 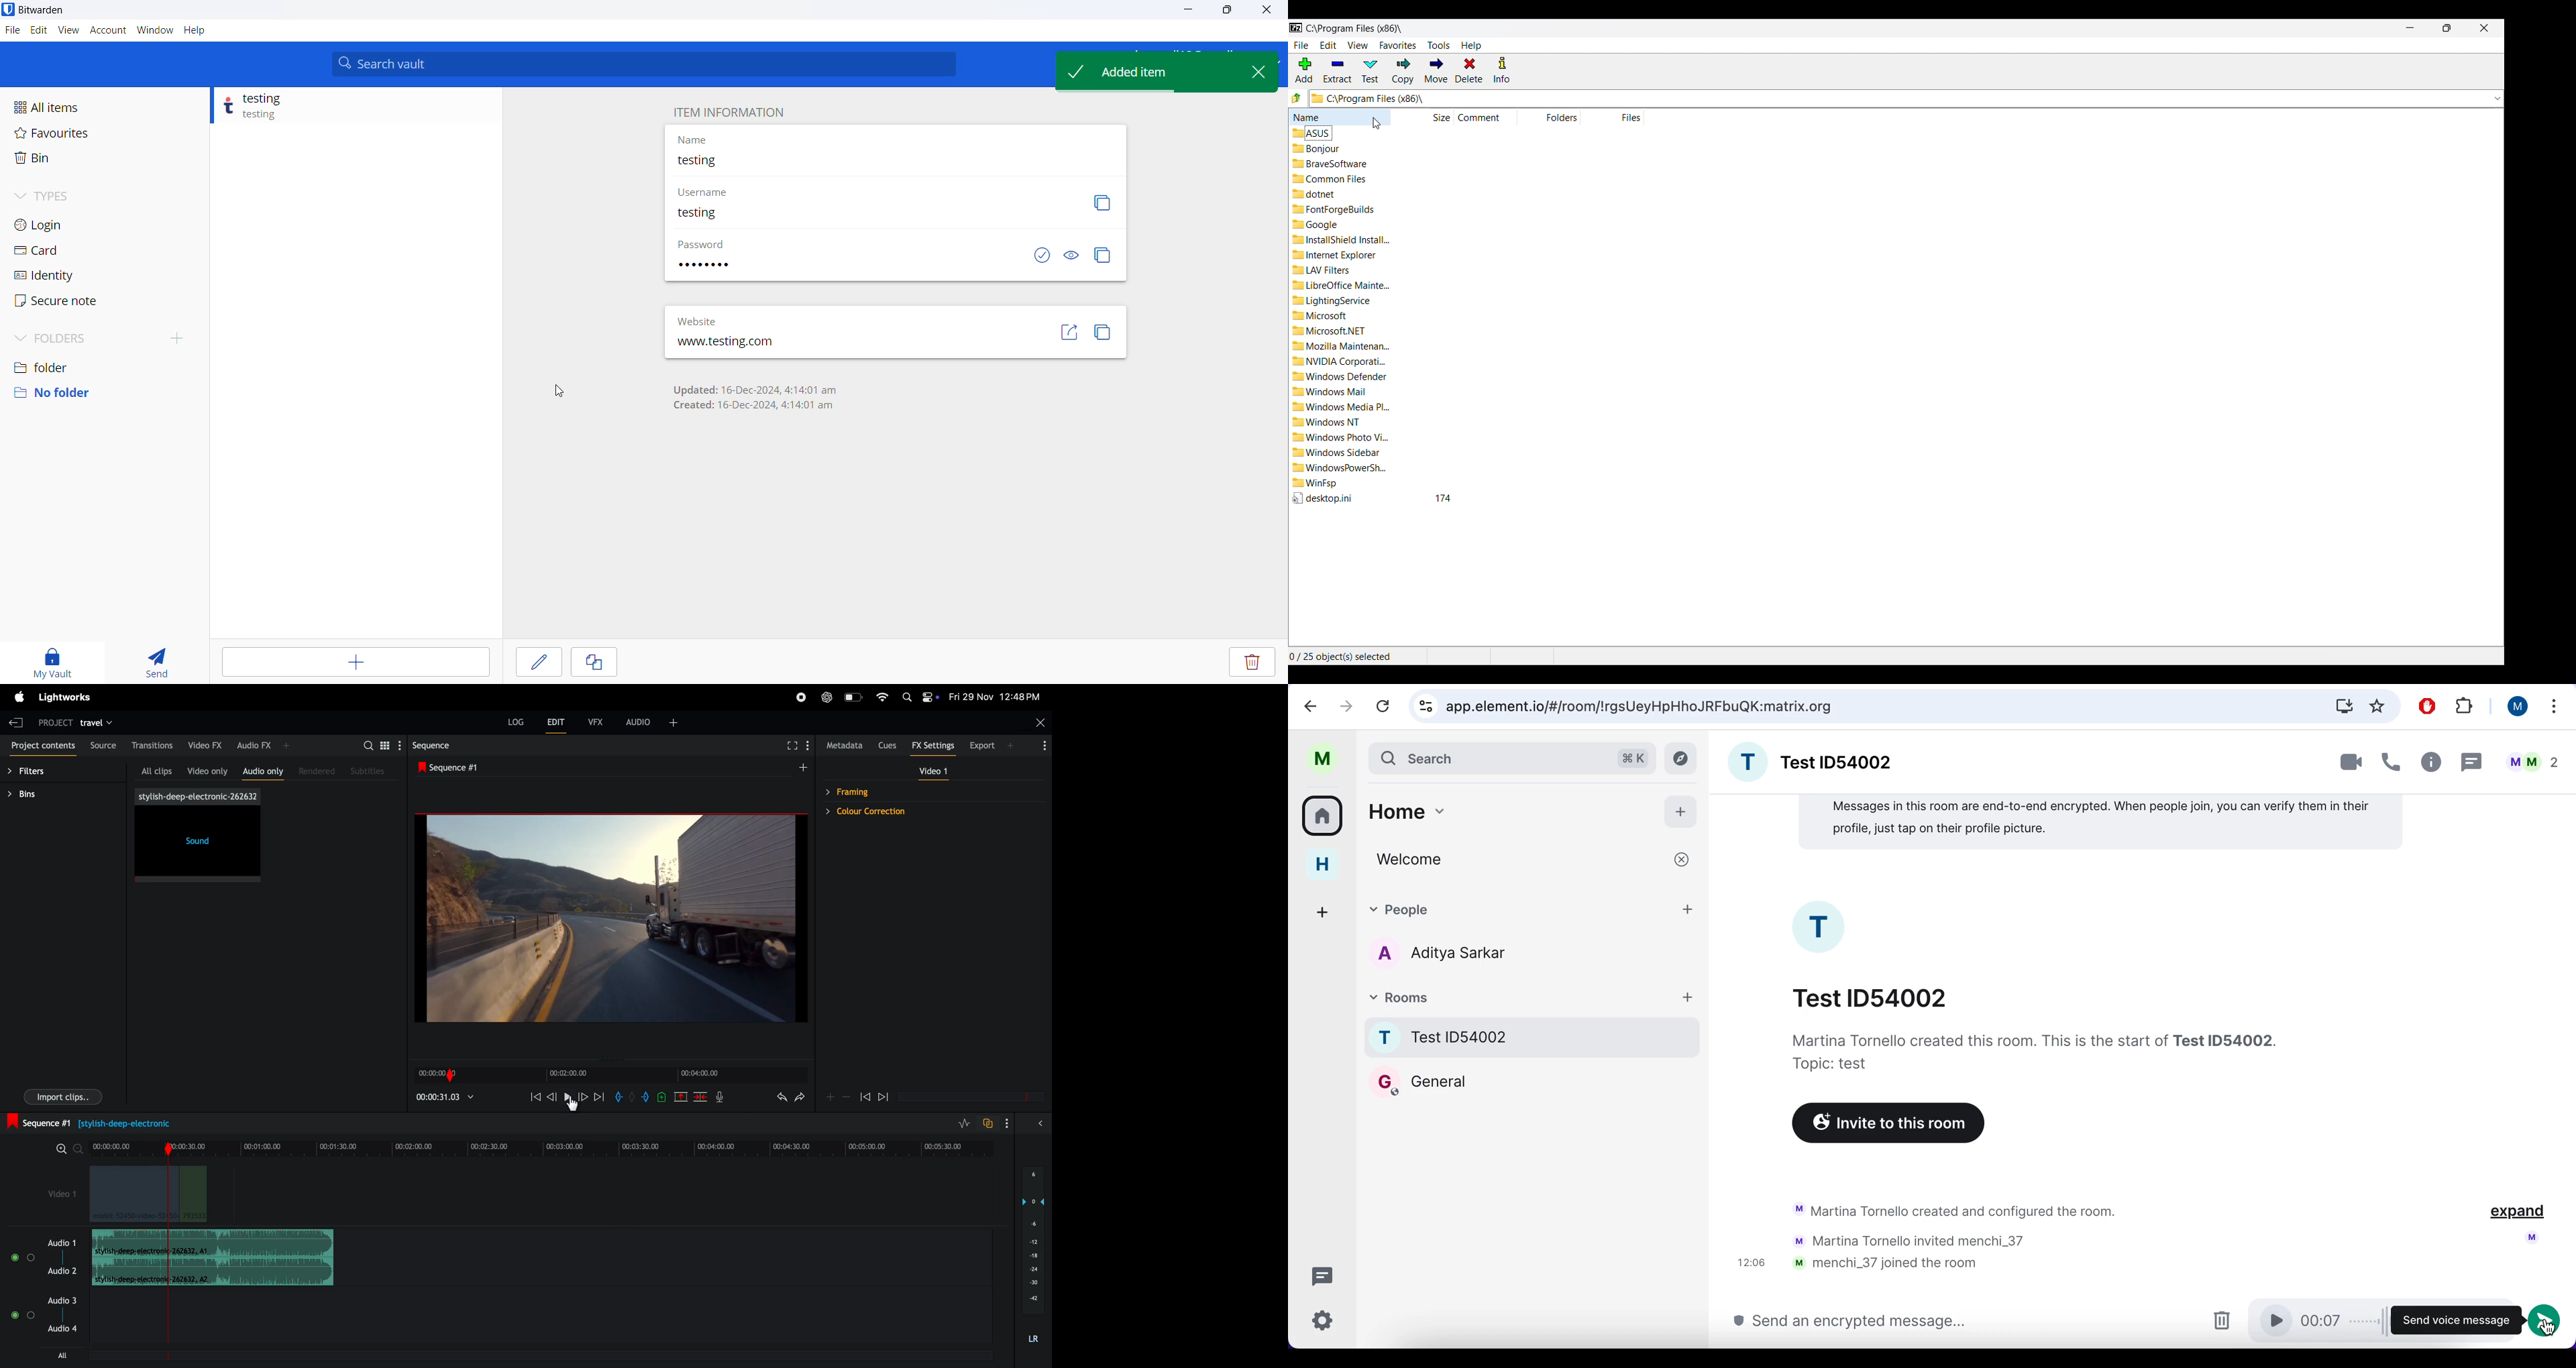 I want to click on explore rooms, so click(x=1682, y=759).